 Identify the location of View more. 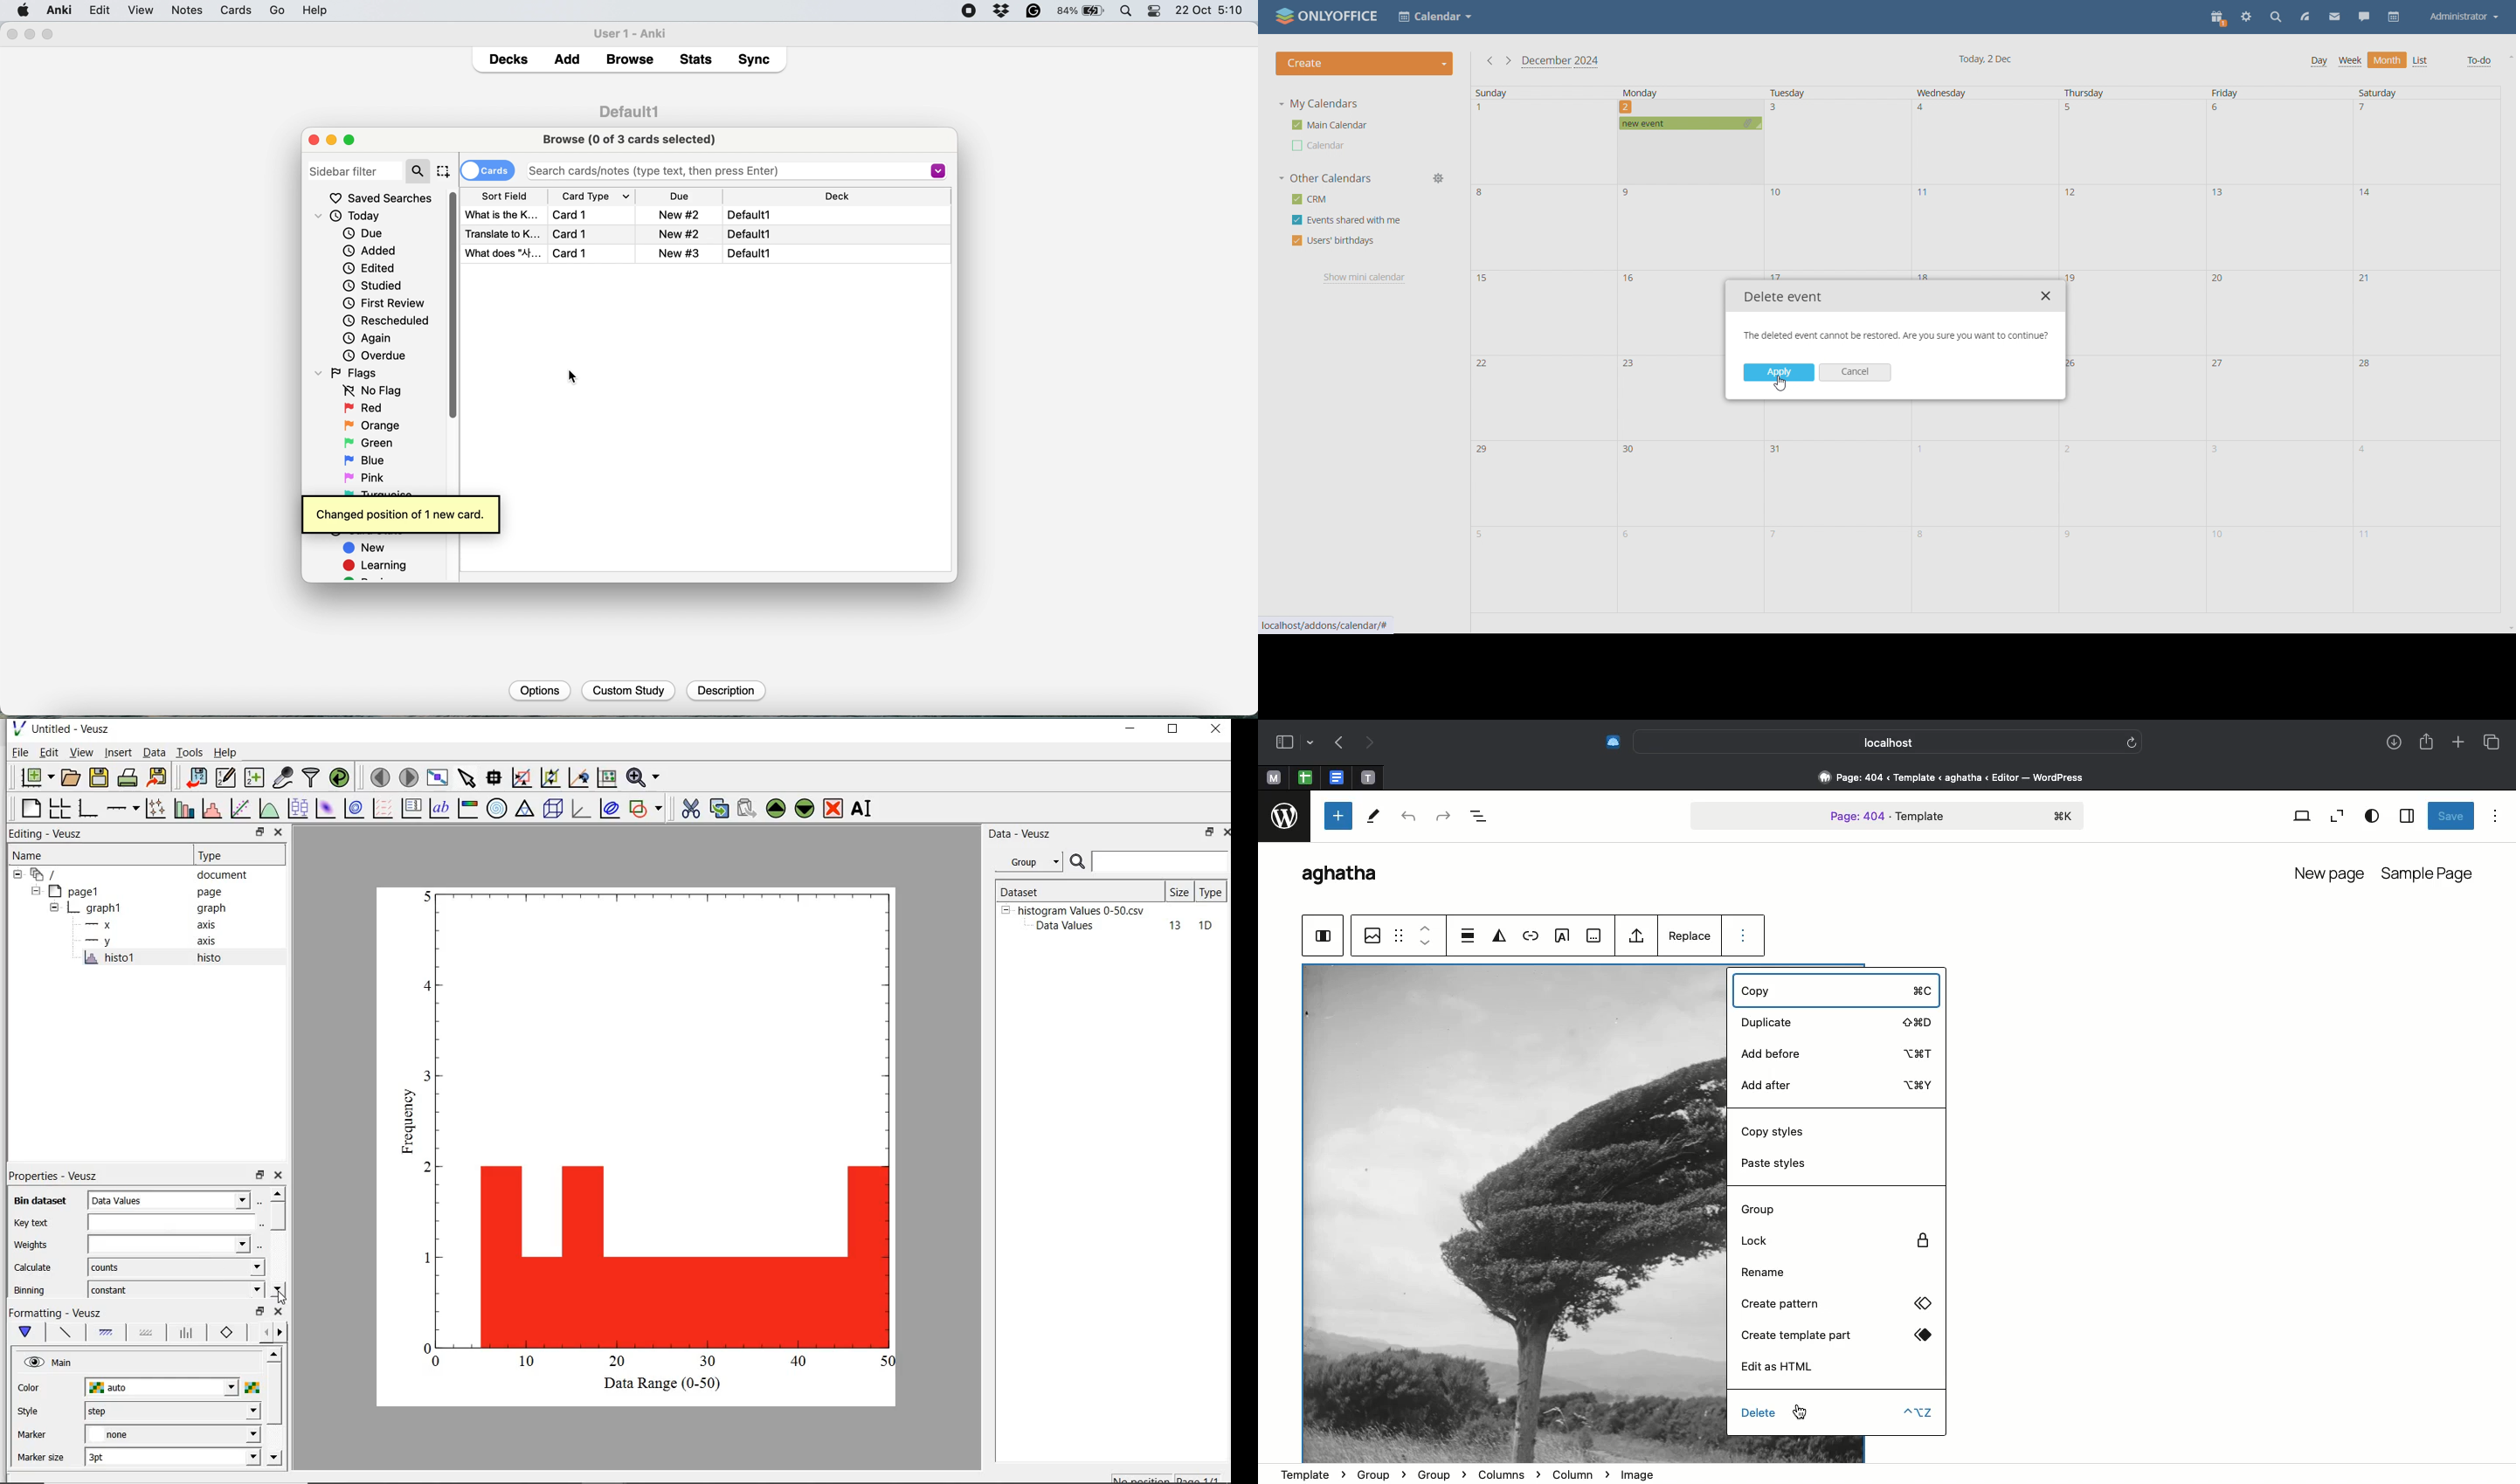
(1595, 936).